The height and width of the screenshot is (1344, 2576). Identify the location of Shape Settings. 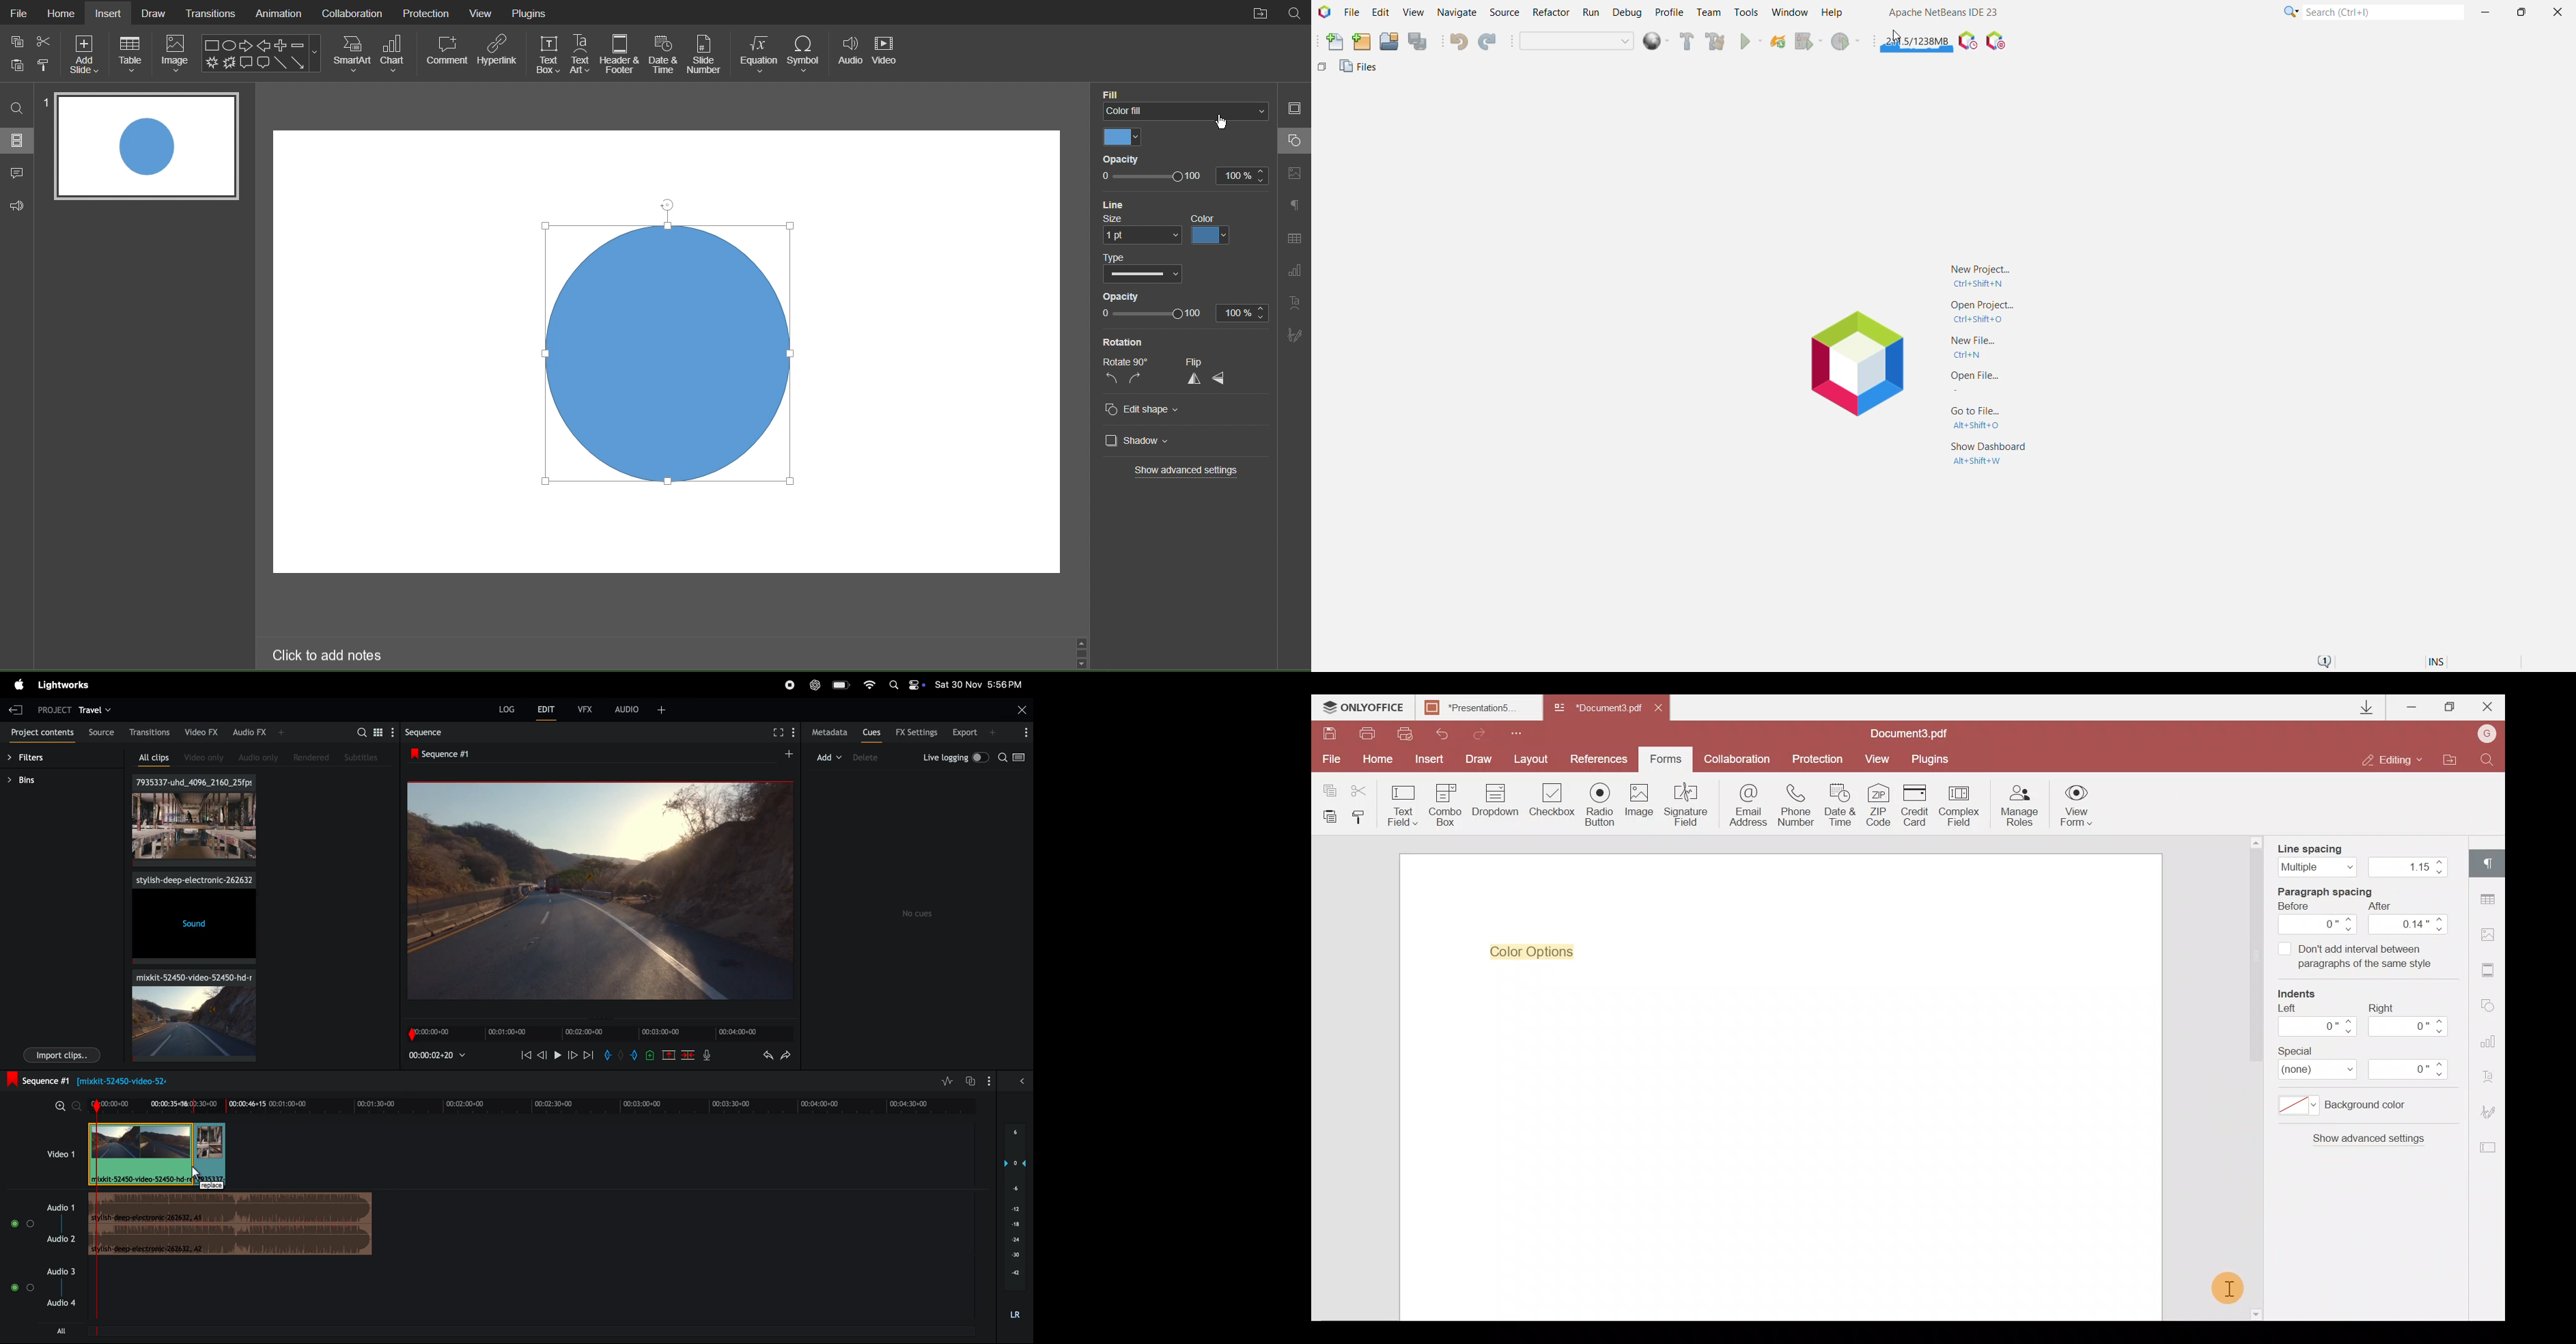
(1293, 141).